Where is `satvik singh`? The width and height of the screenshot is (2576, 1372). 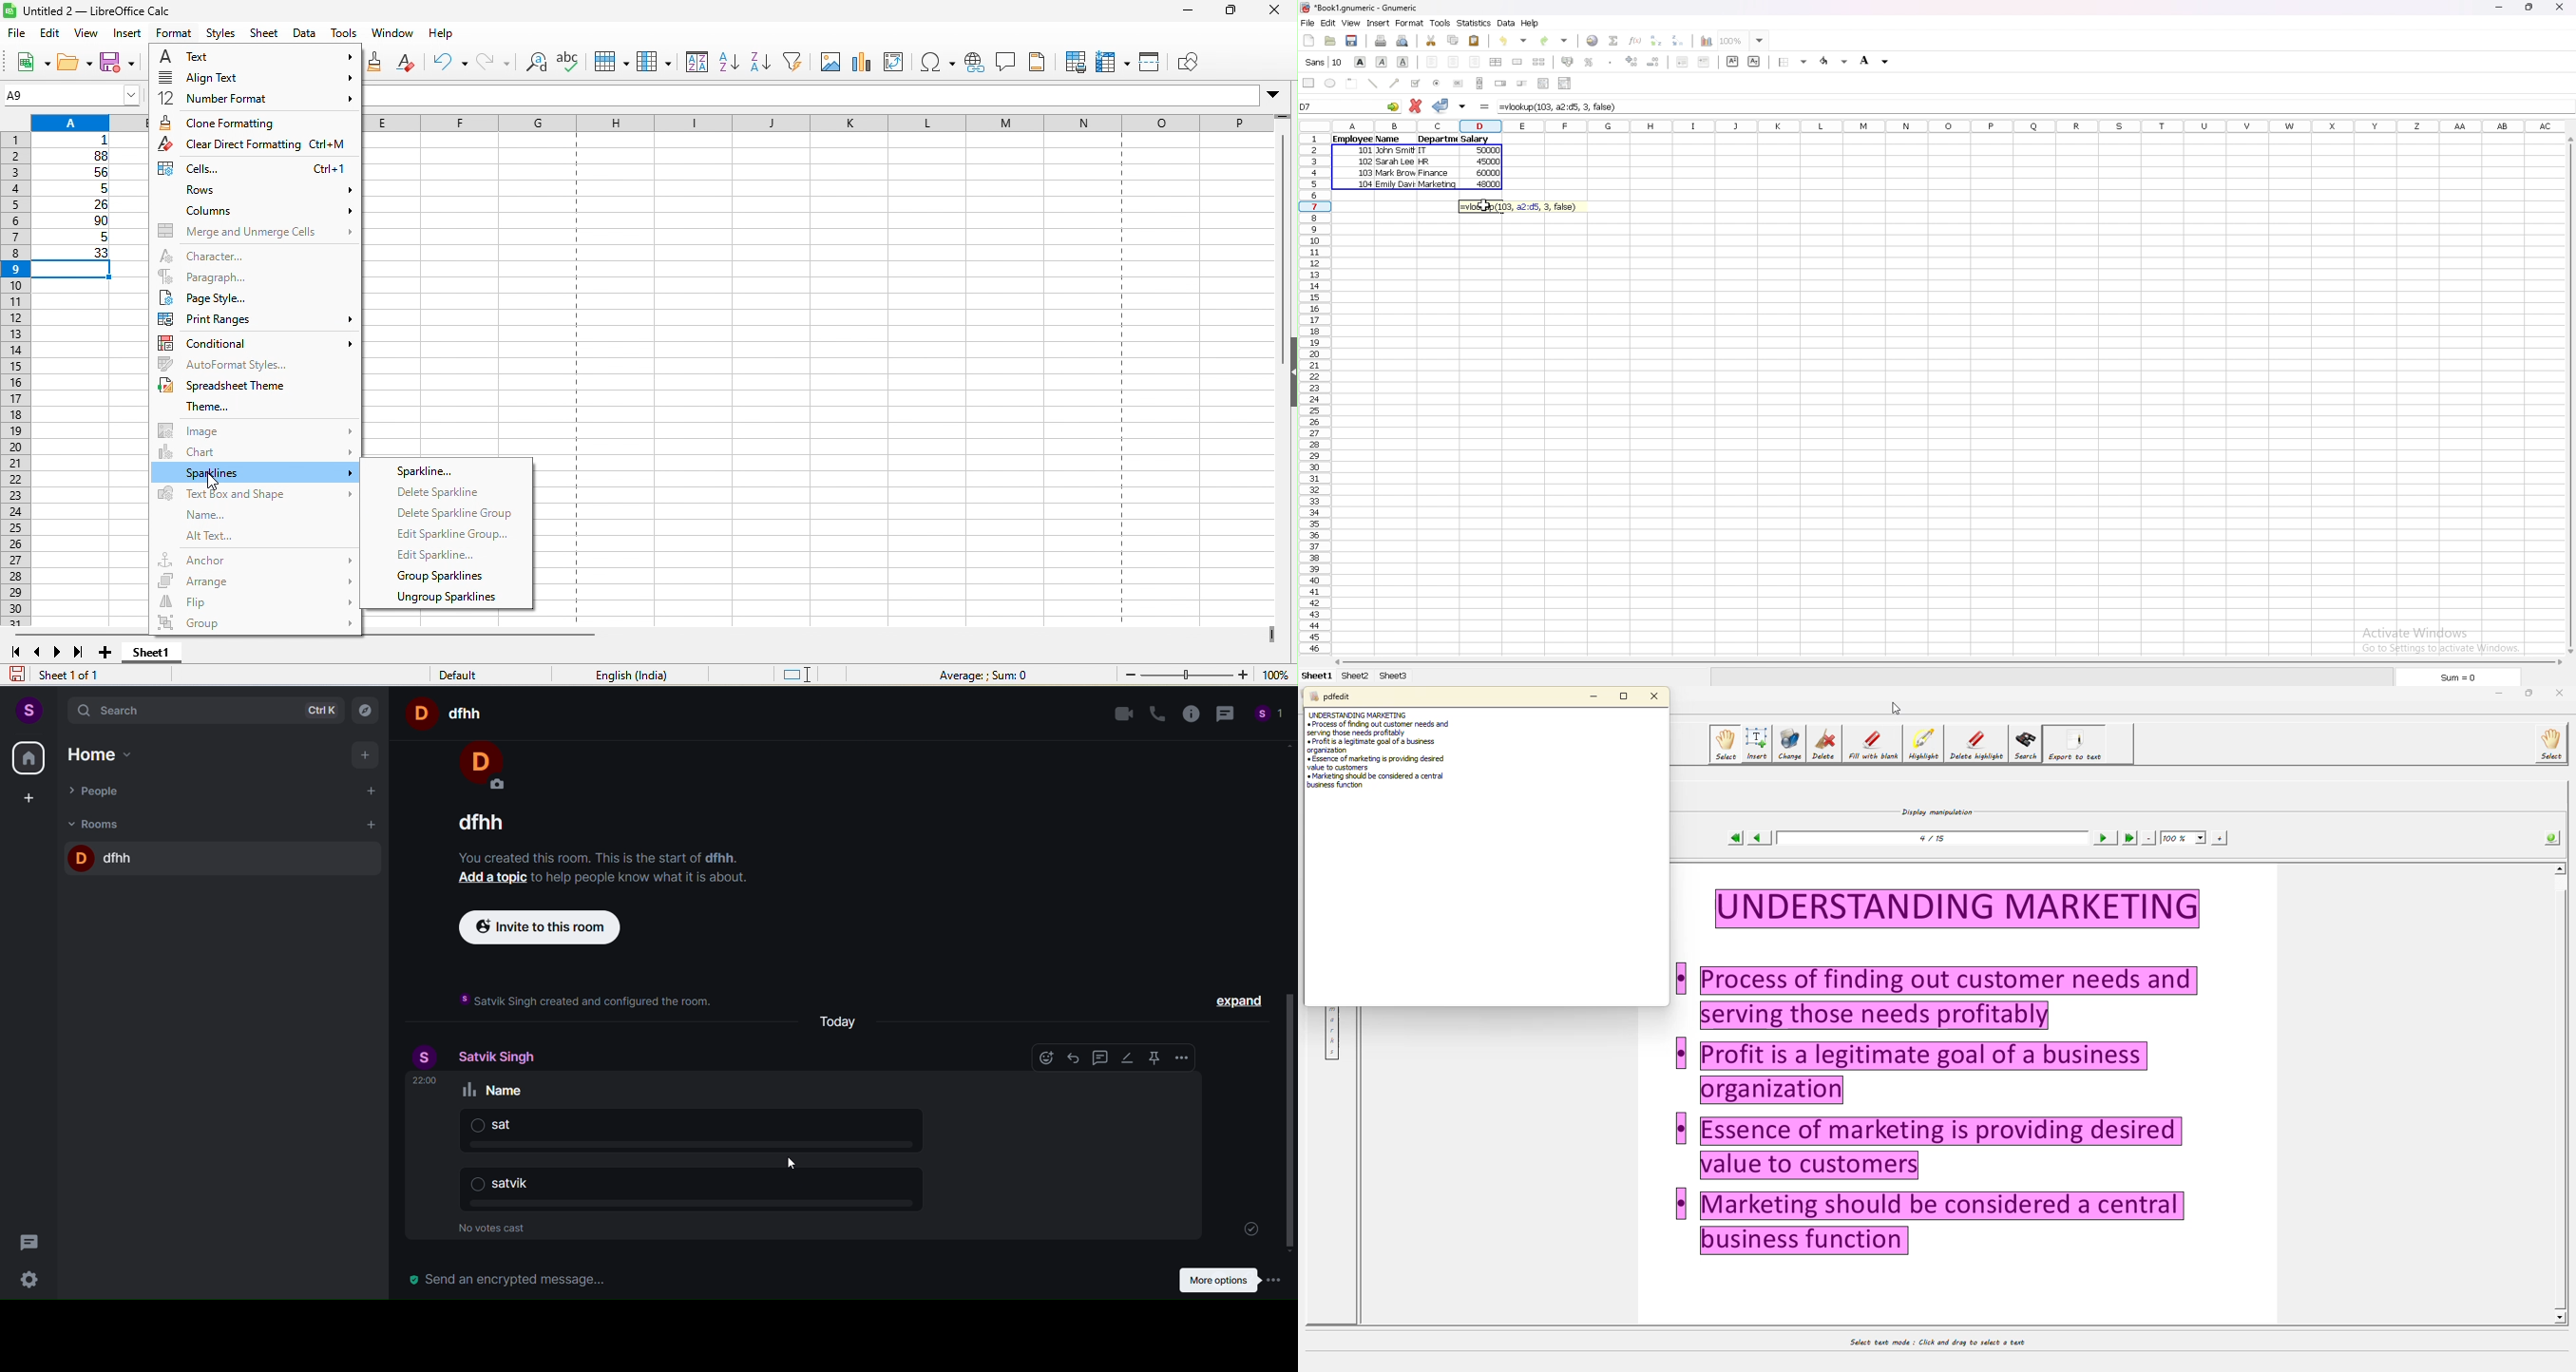
satvik singh is located at coordinates (500, 1056).